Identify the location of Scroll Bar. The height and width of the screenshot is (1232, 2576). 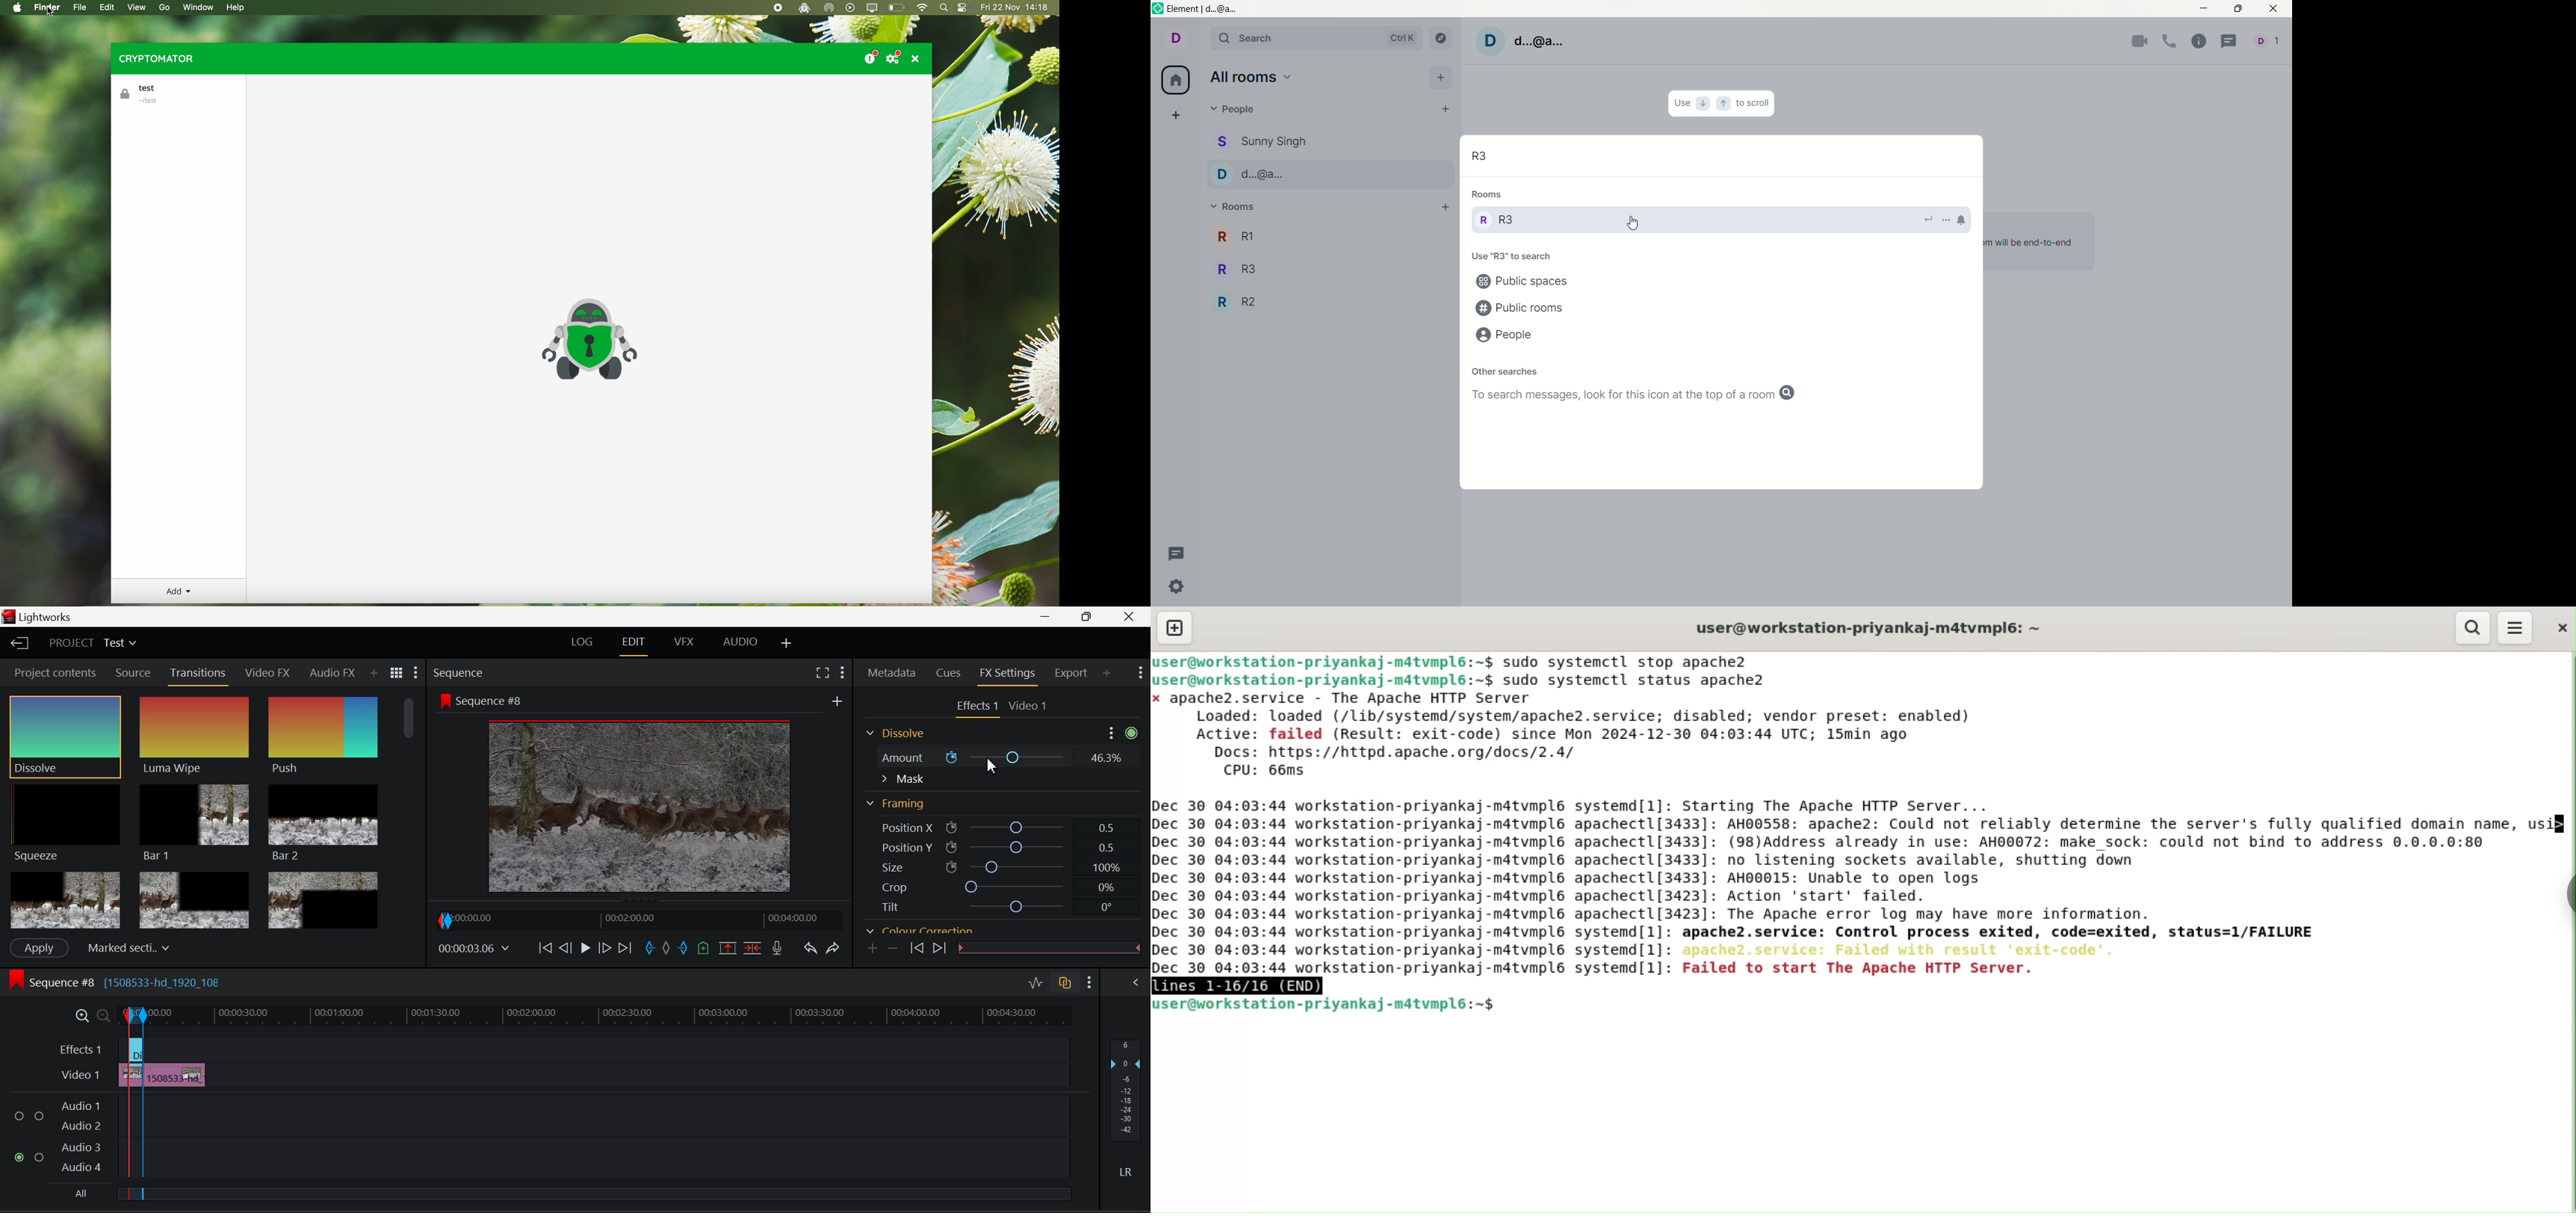
(412, 810).